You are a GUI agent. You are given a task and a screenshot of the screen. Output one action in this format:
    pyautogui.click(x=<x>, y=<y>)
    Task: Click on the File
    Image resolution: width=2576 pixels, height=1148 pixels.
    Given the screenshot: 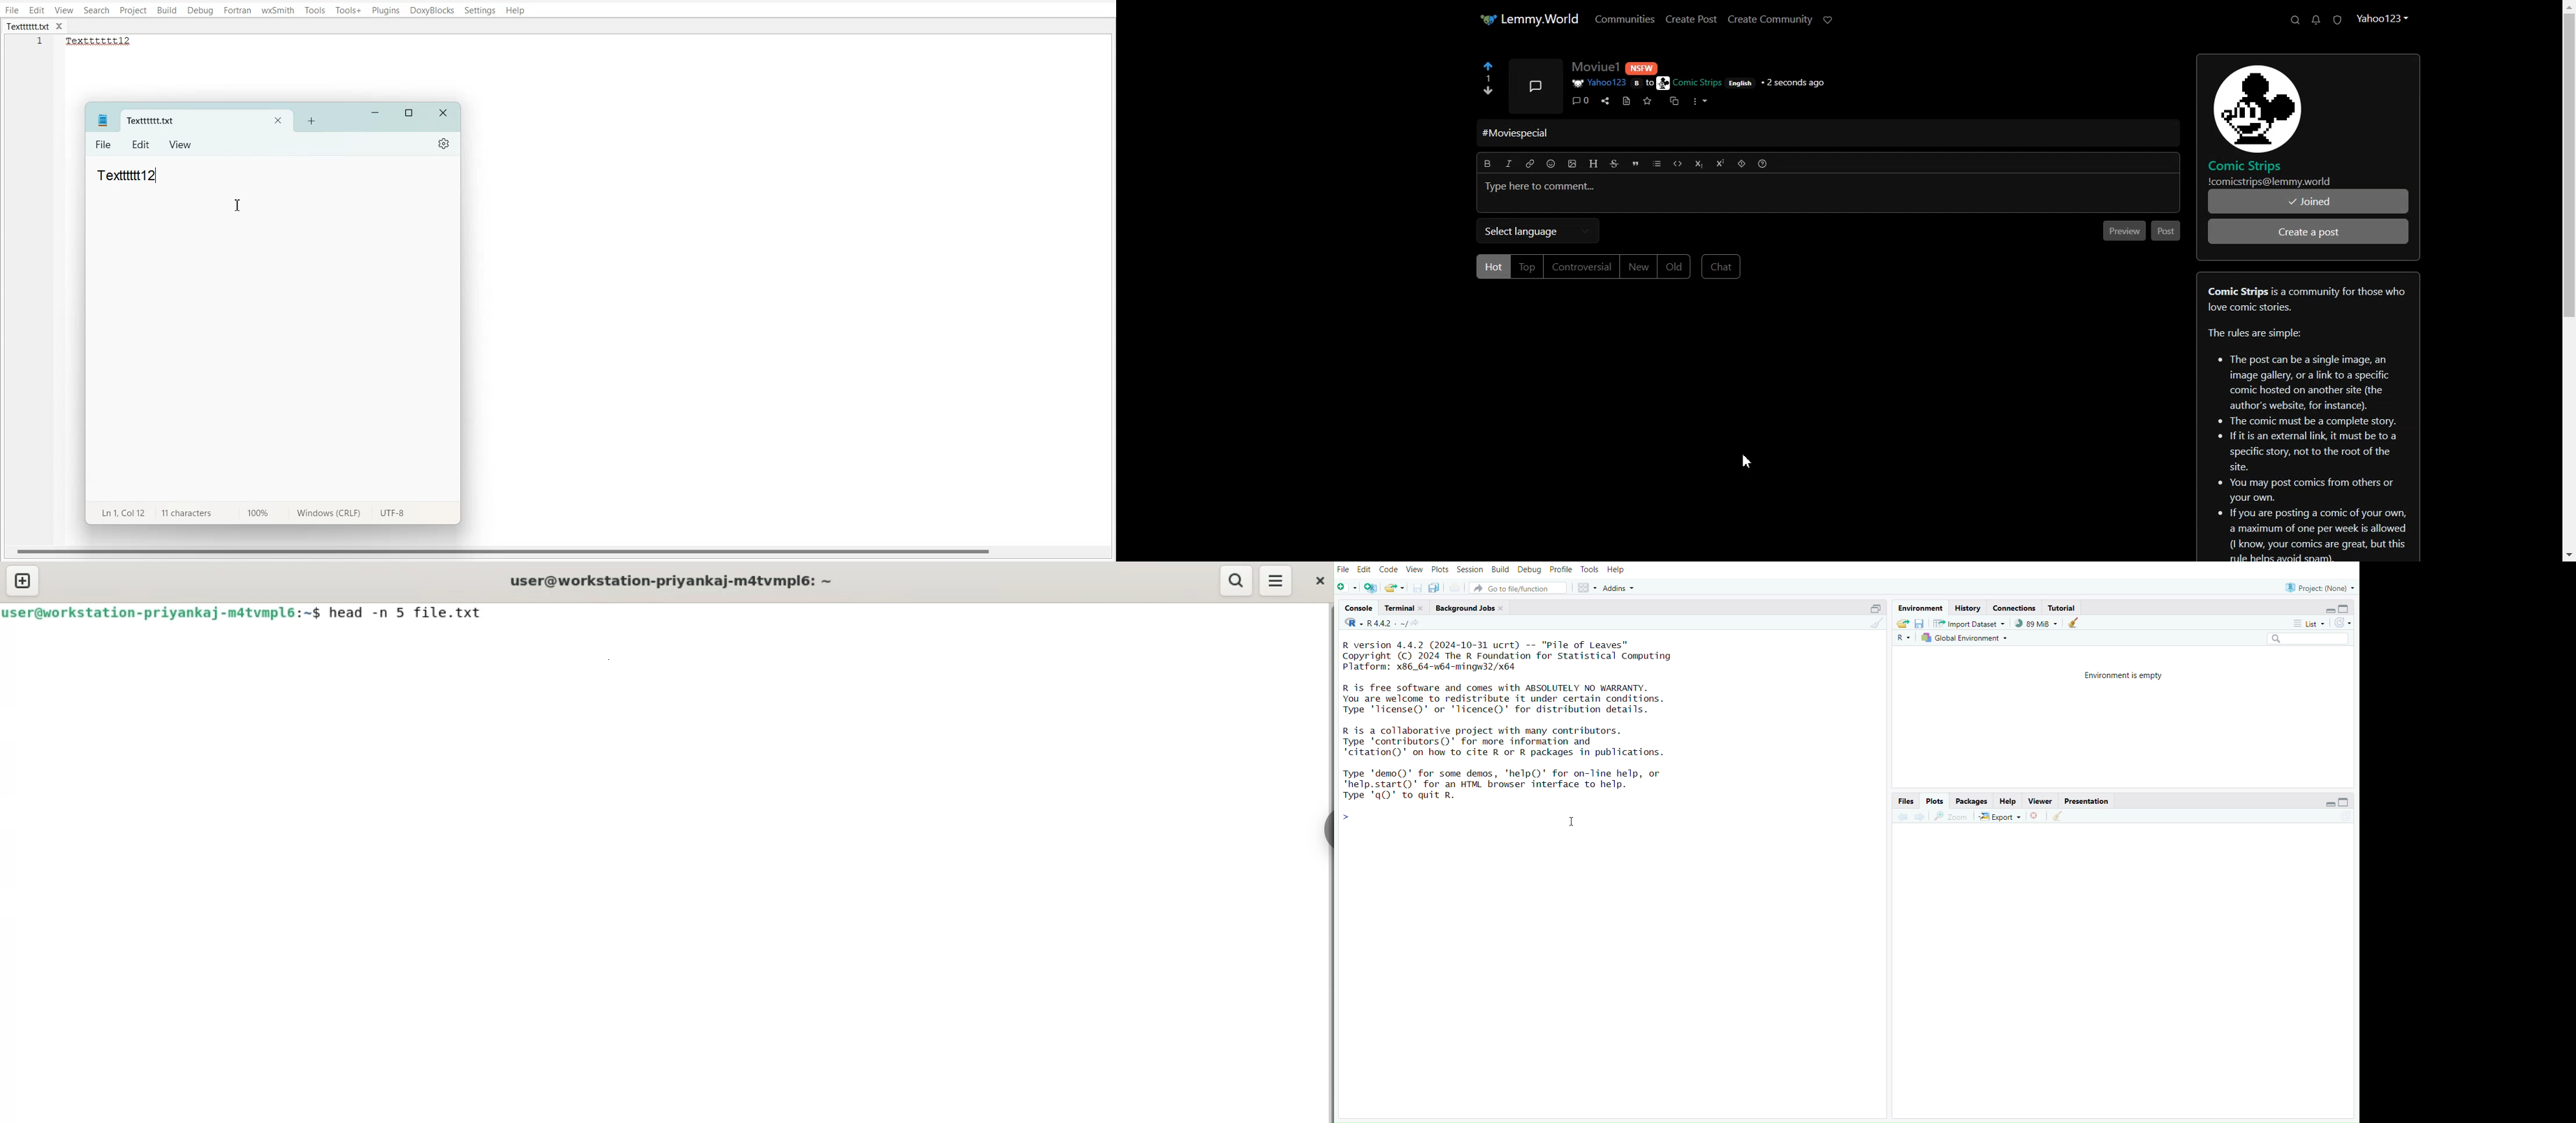 What is the action you would take?
    pyautogui.click(x=1344, y=570)
    